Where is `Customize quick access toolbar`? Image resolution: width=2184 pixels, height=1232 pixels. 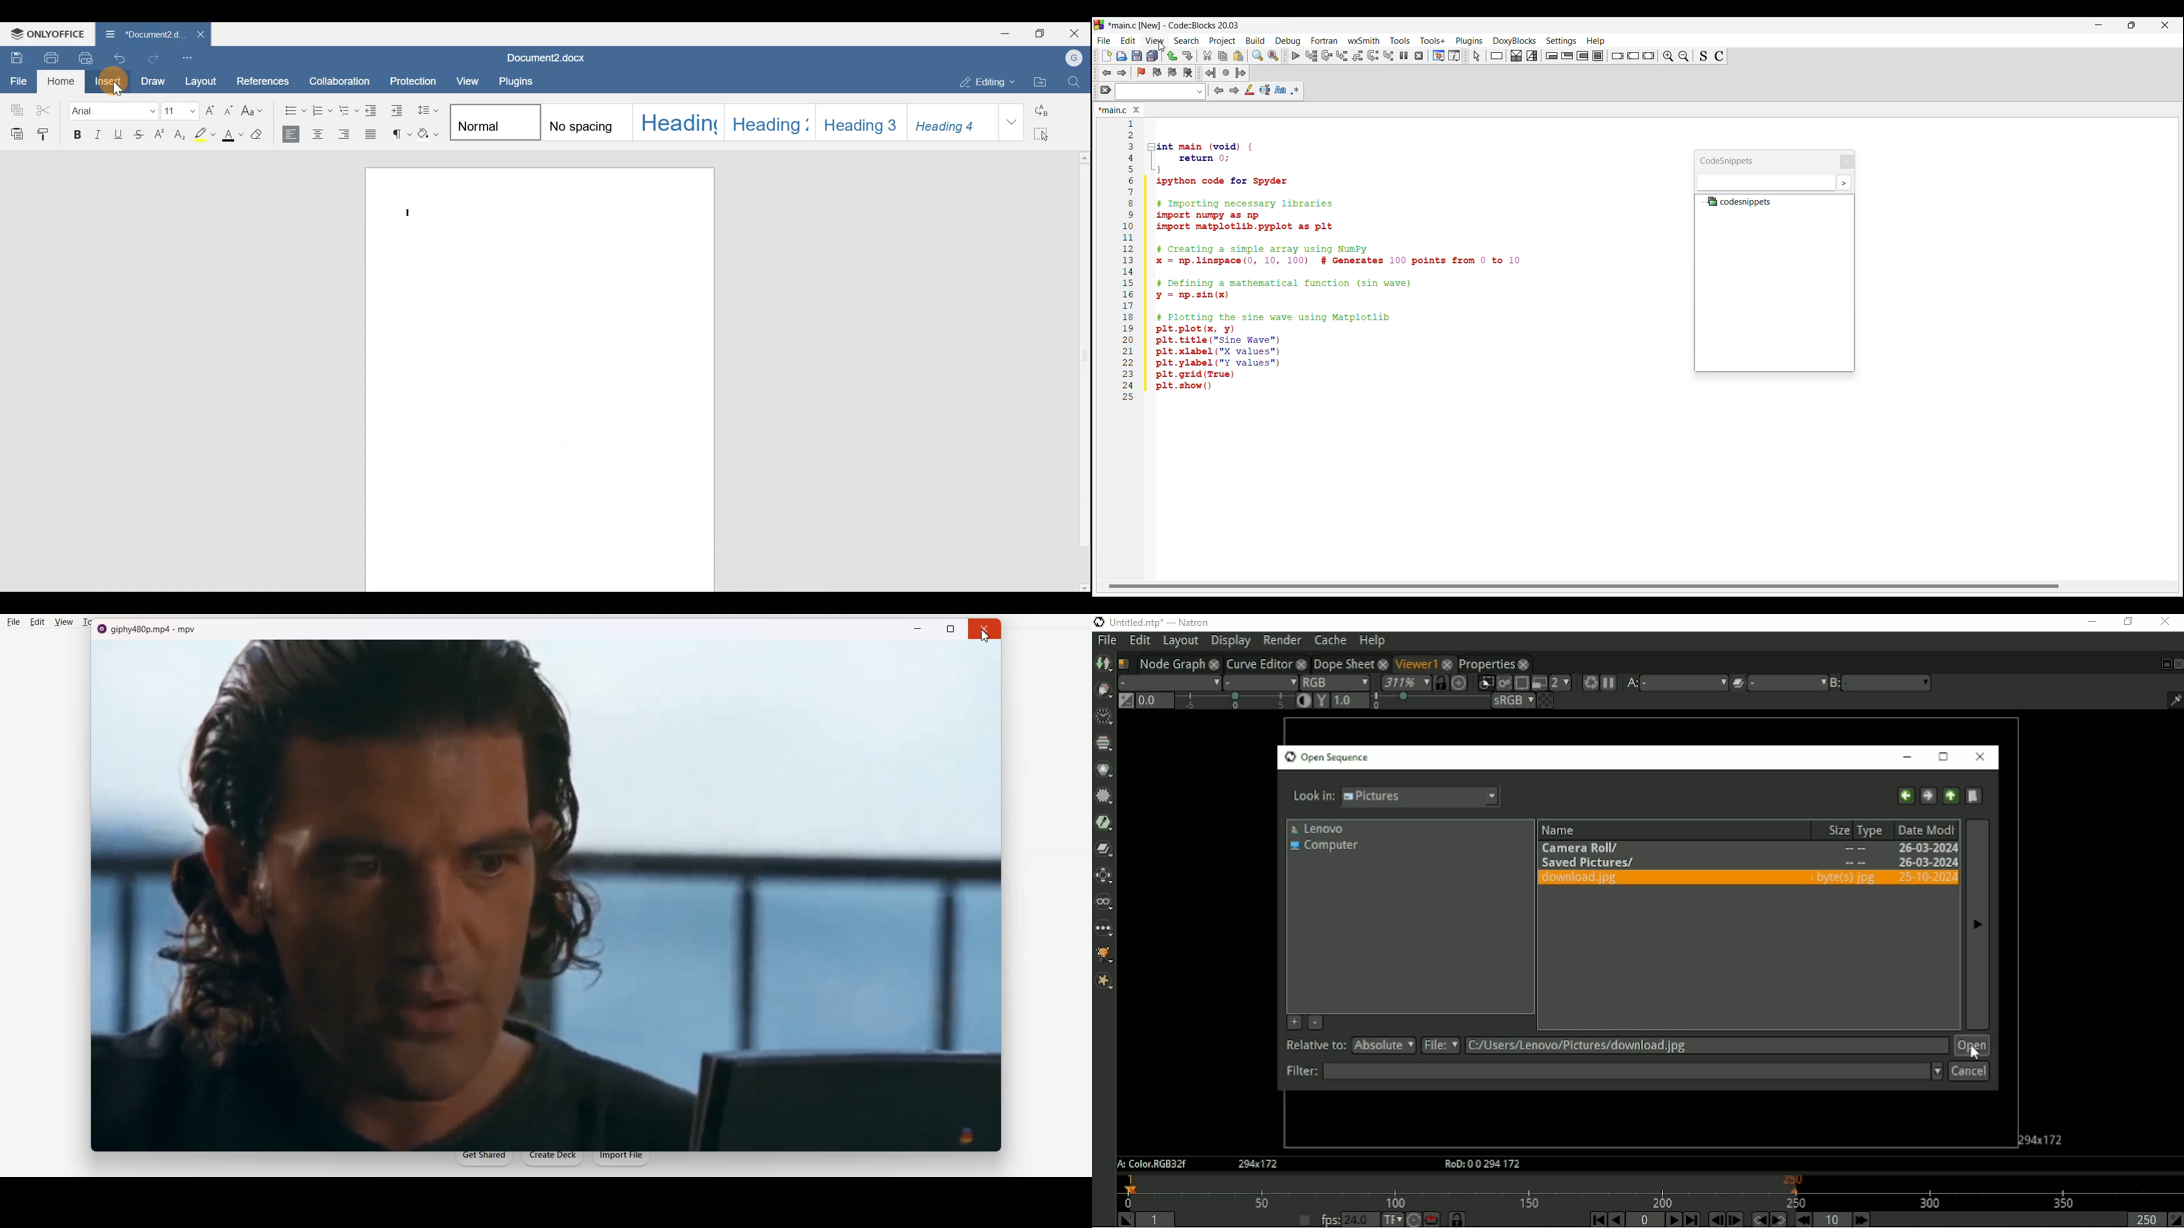 Customize quick access toolbar is located at coordinates (192, 58).